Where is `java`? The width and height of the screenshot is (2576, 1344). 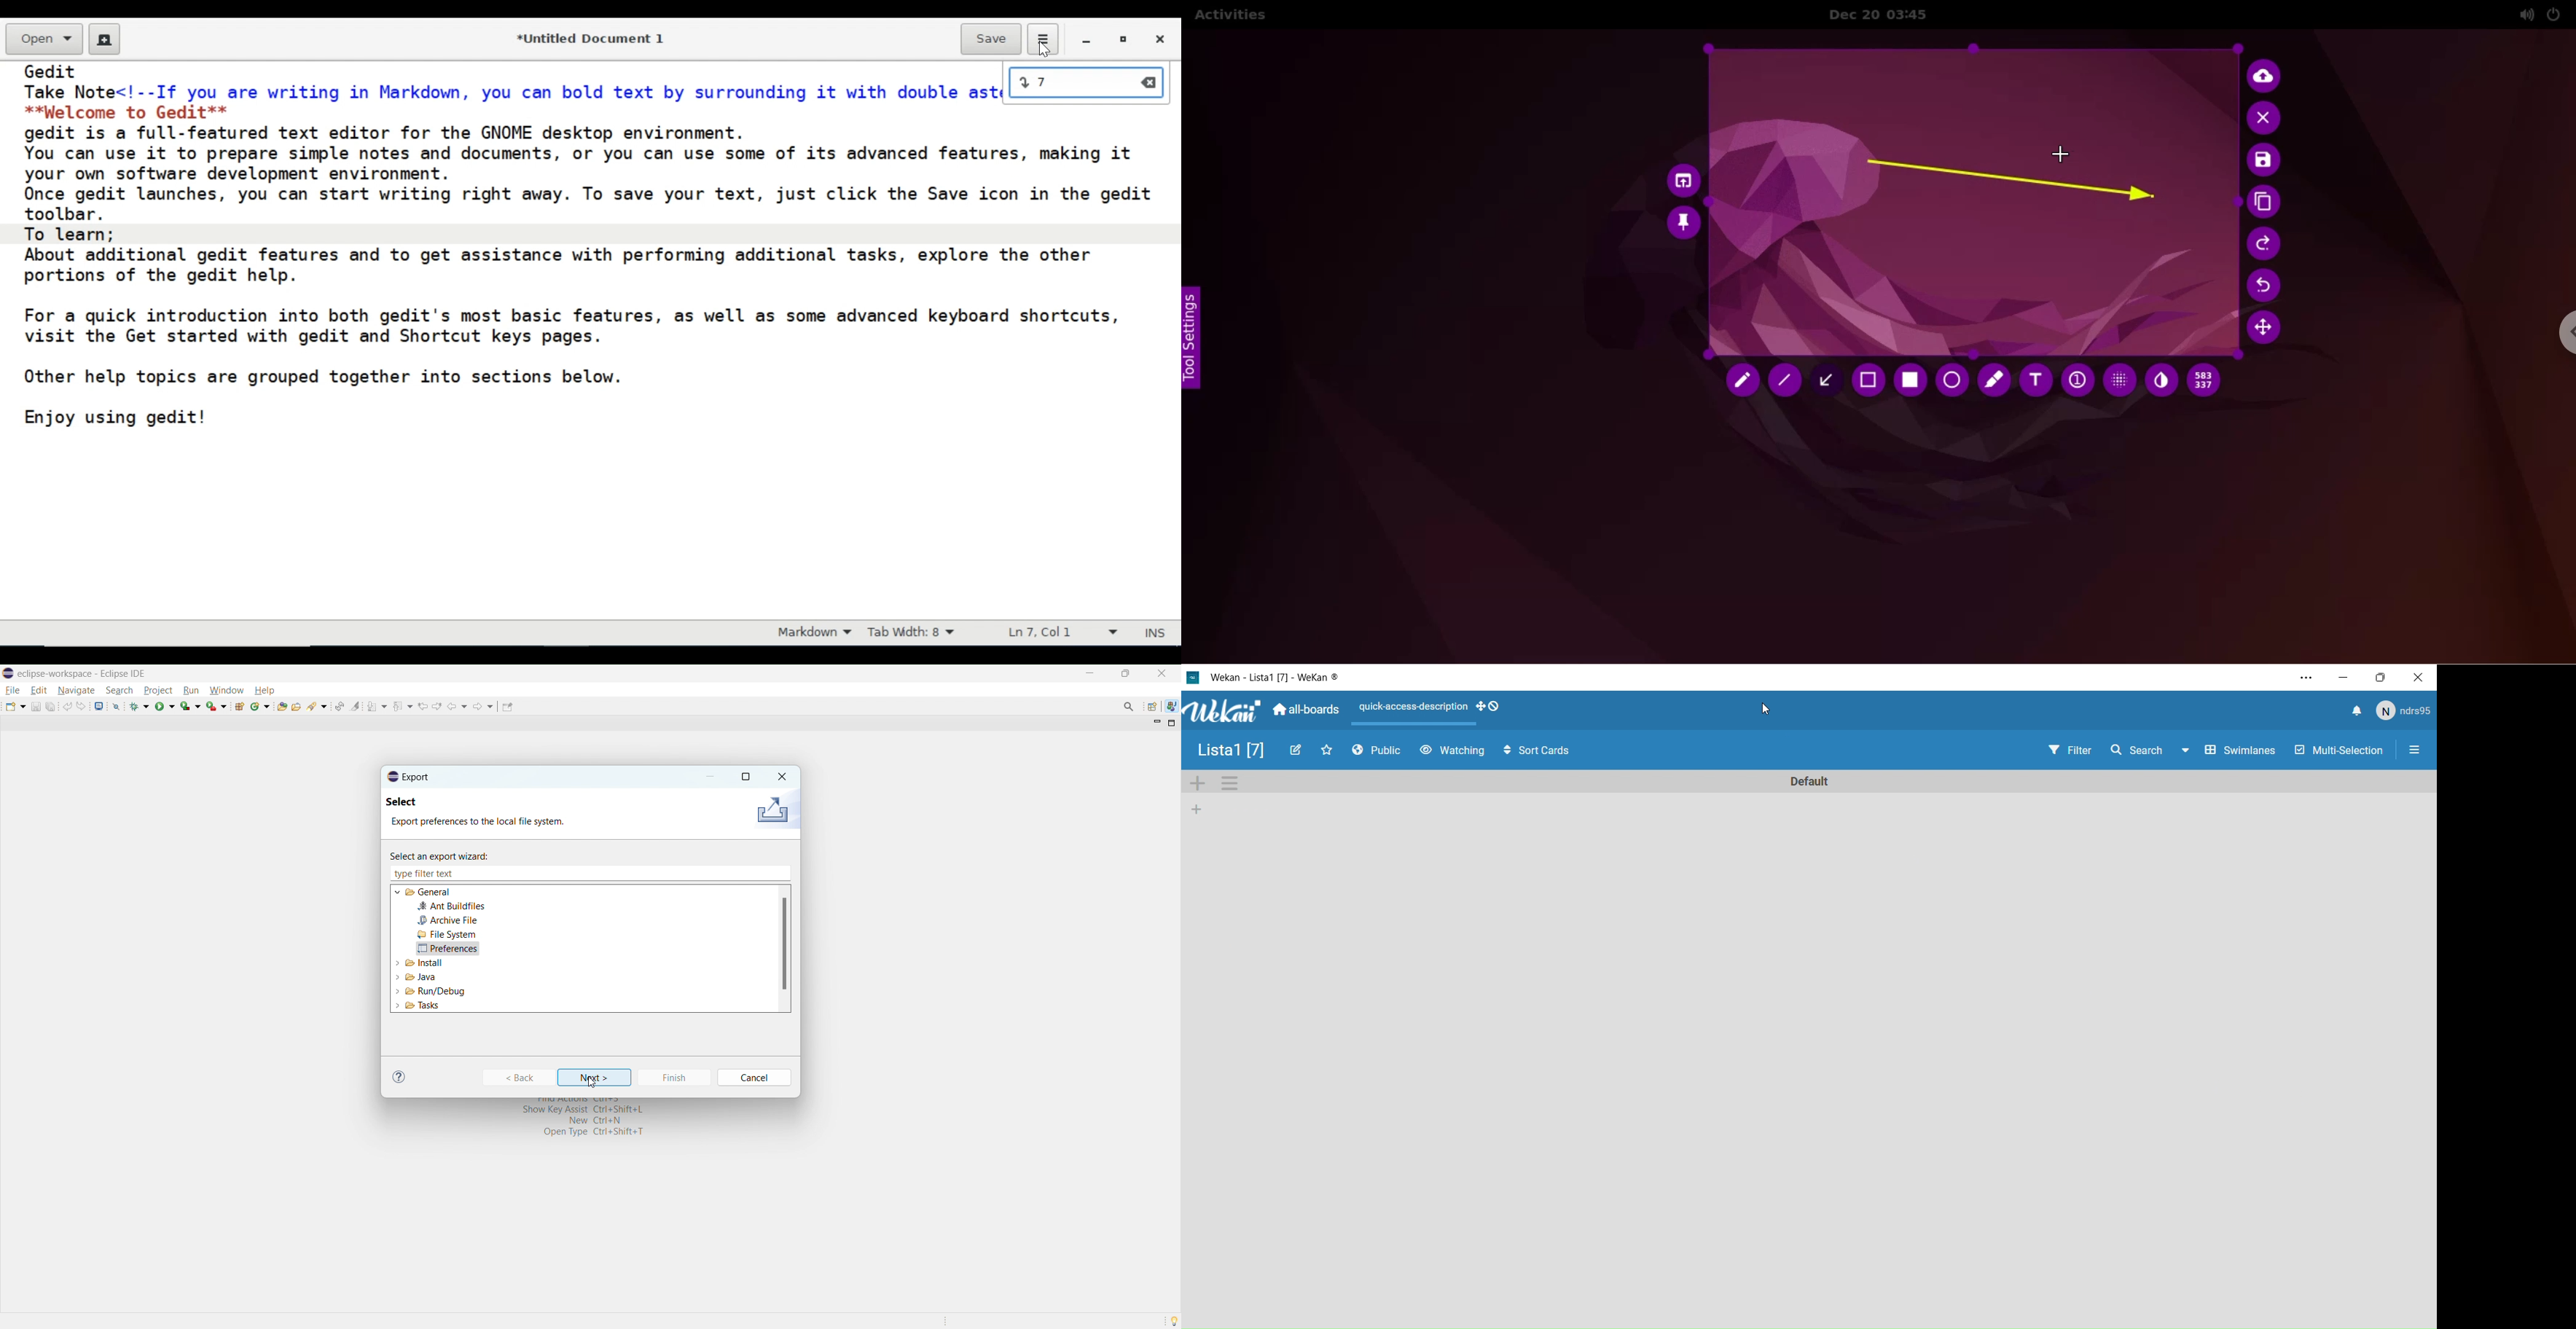 java is located at coordinates (419, 975).